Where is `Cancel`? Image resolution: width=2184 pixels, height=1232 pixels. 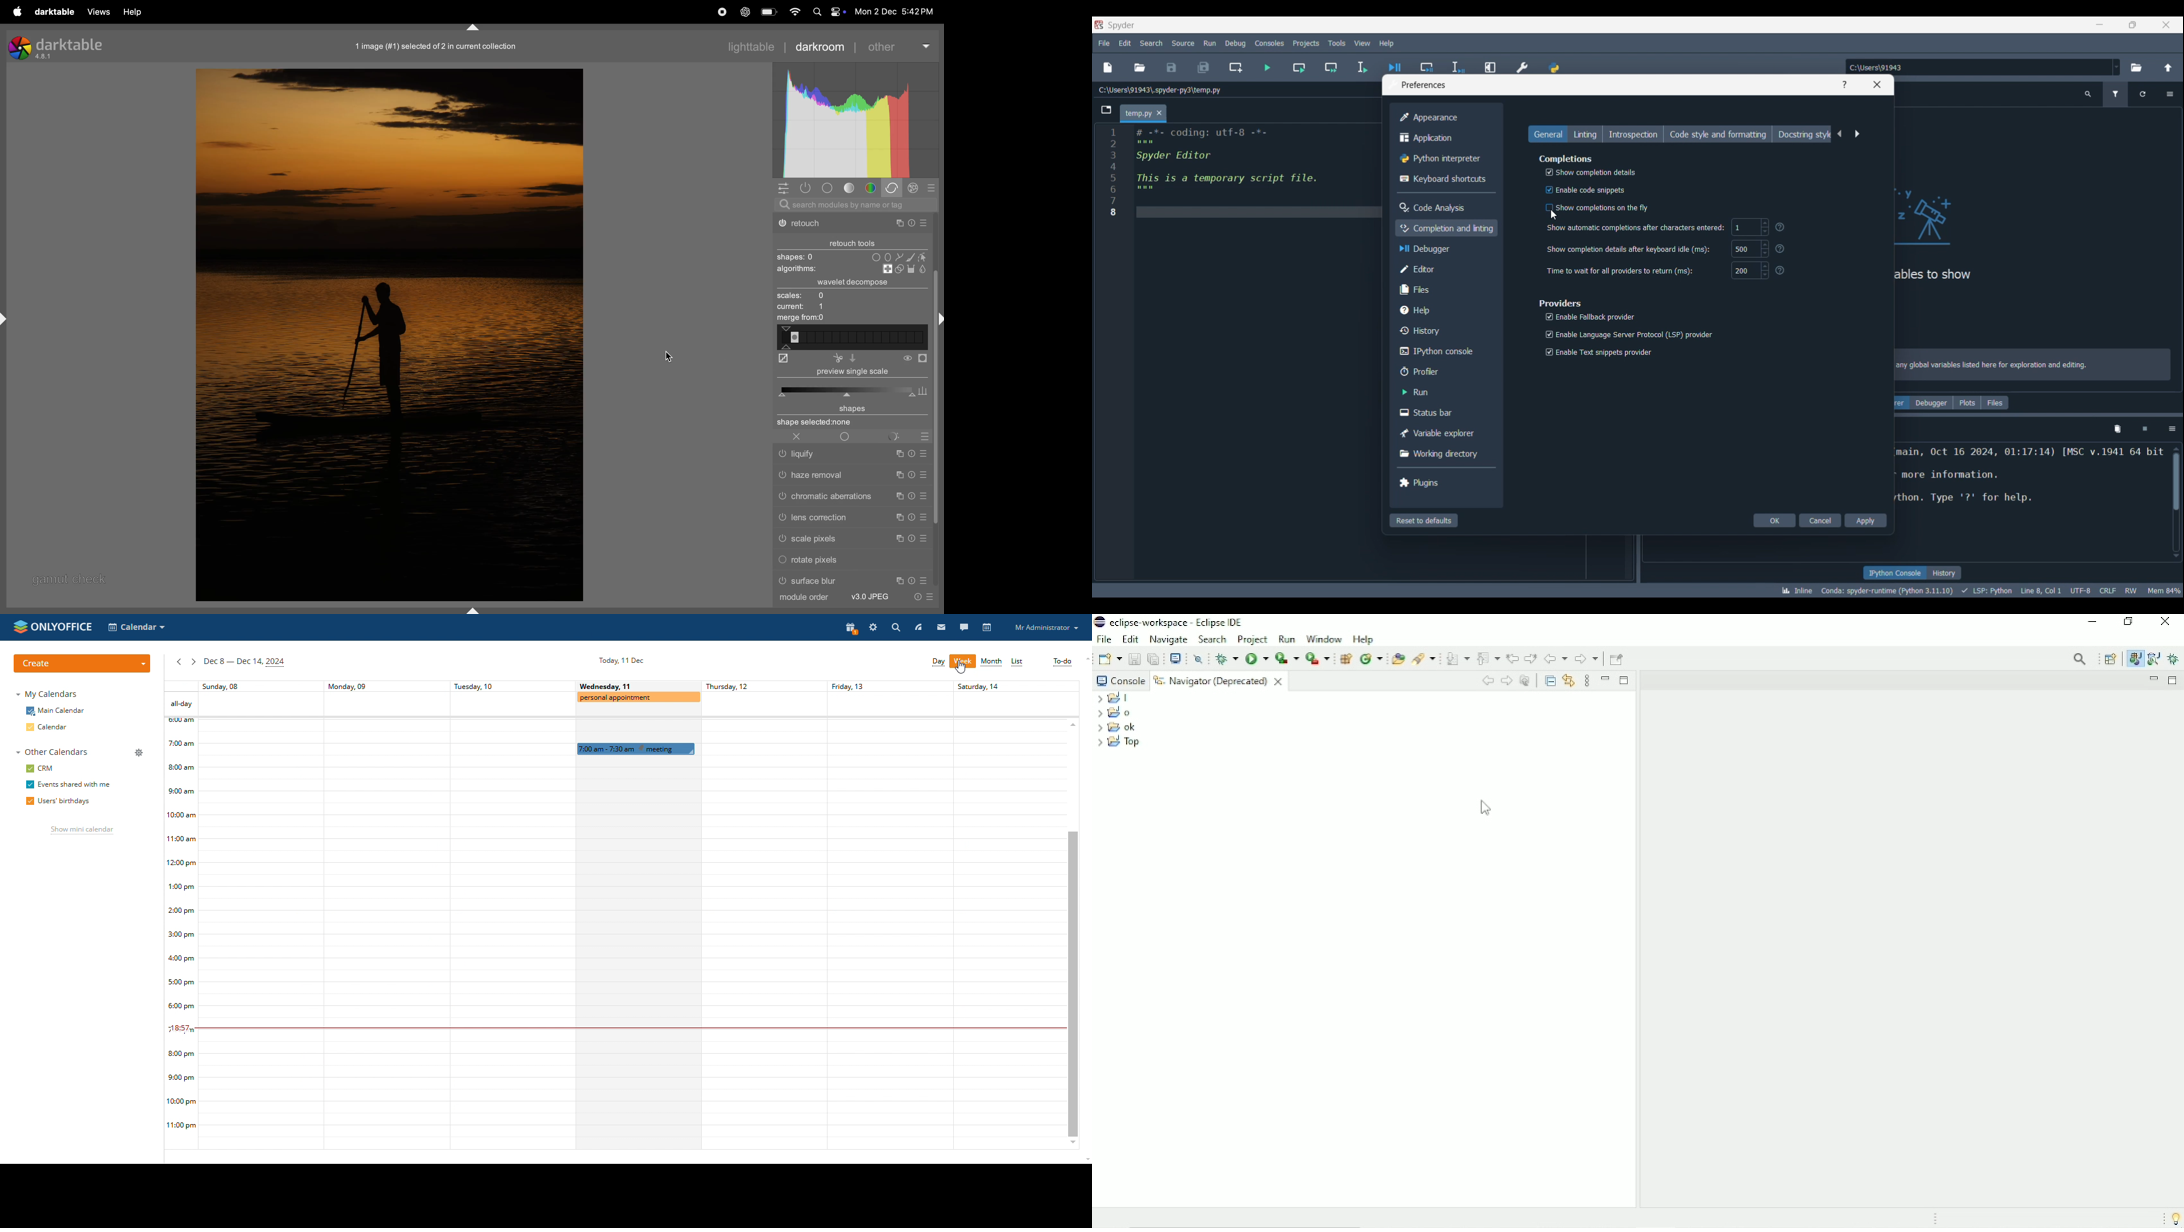
Cancel is located at coordinates (1820, 520).